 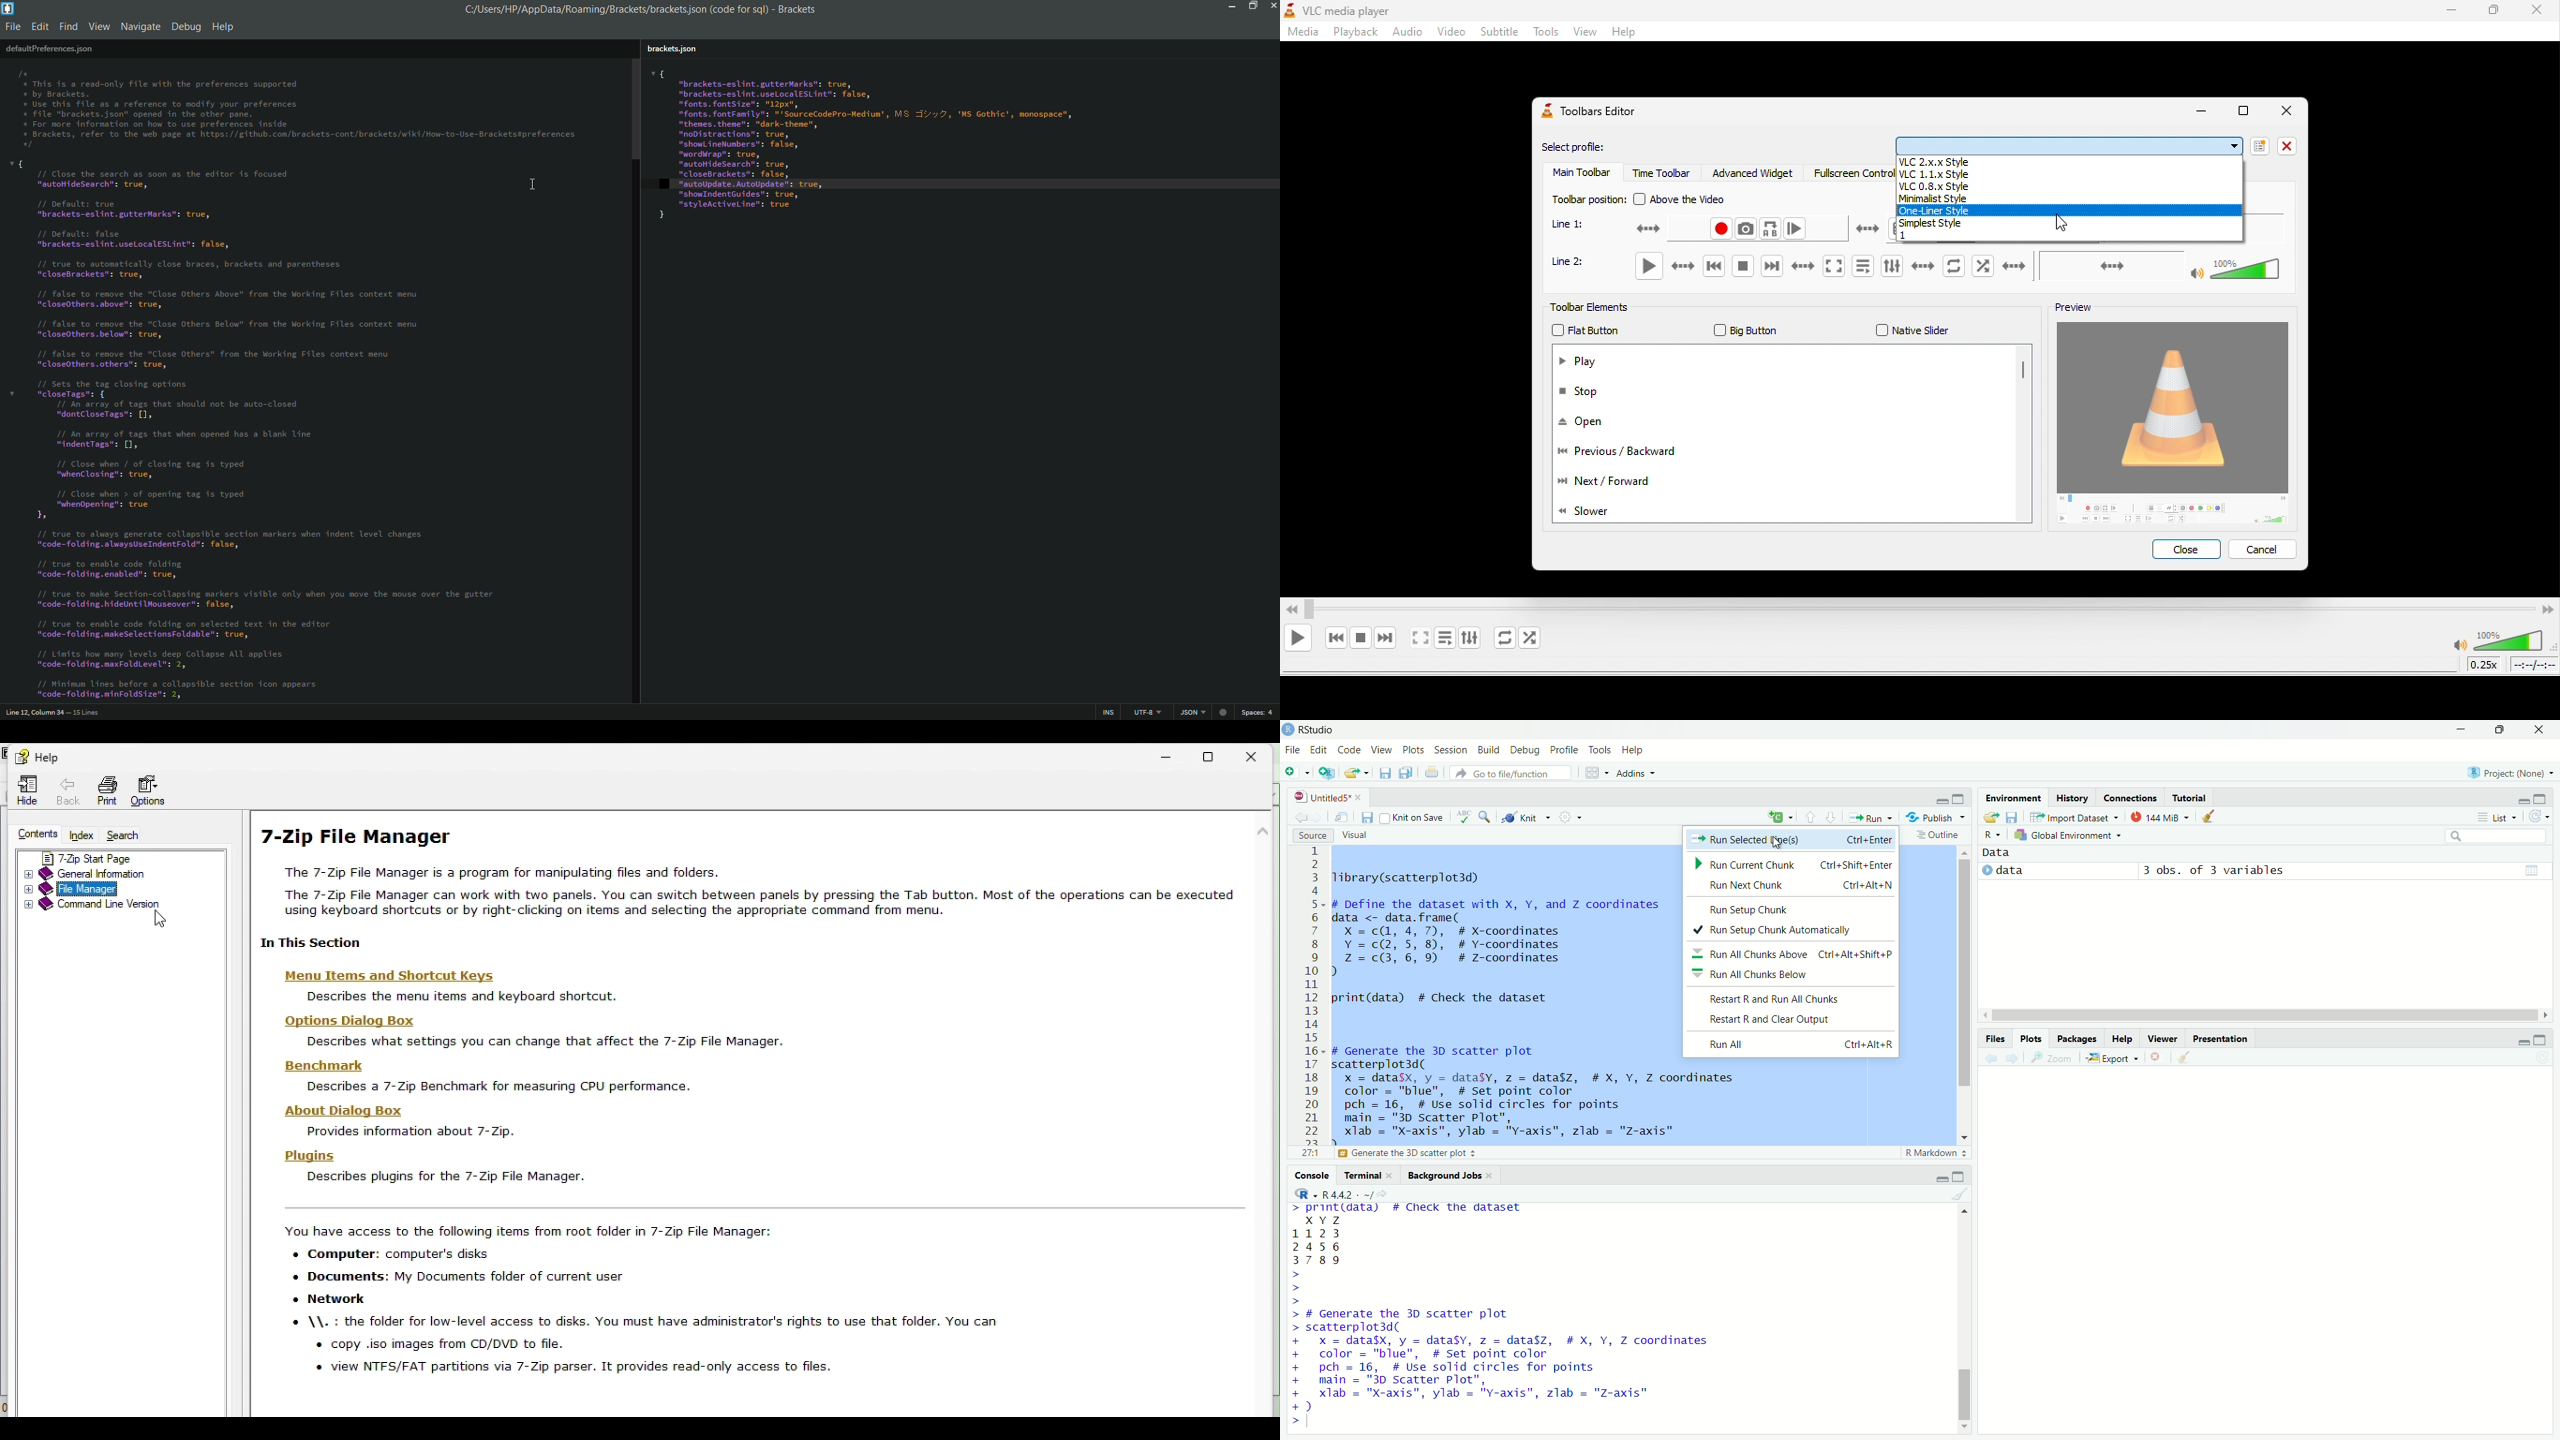 What do you see at coordinates (1305, 837) in the screenshot?
I see `source` at bounding box center [1305, 837].